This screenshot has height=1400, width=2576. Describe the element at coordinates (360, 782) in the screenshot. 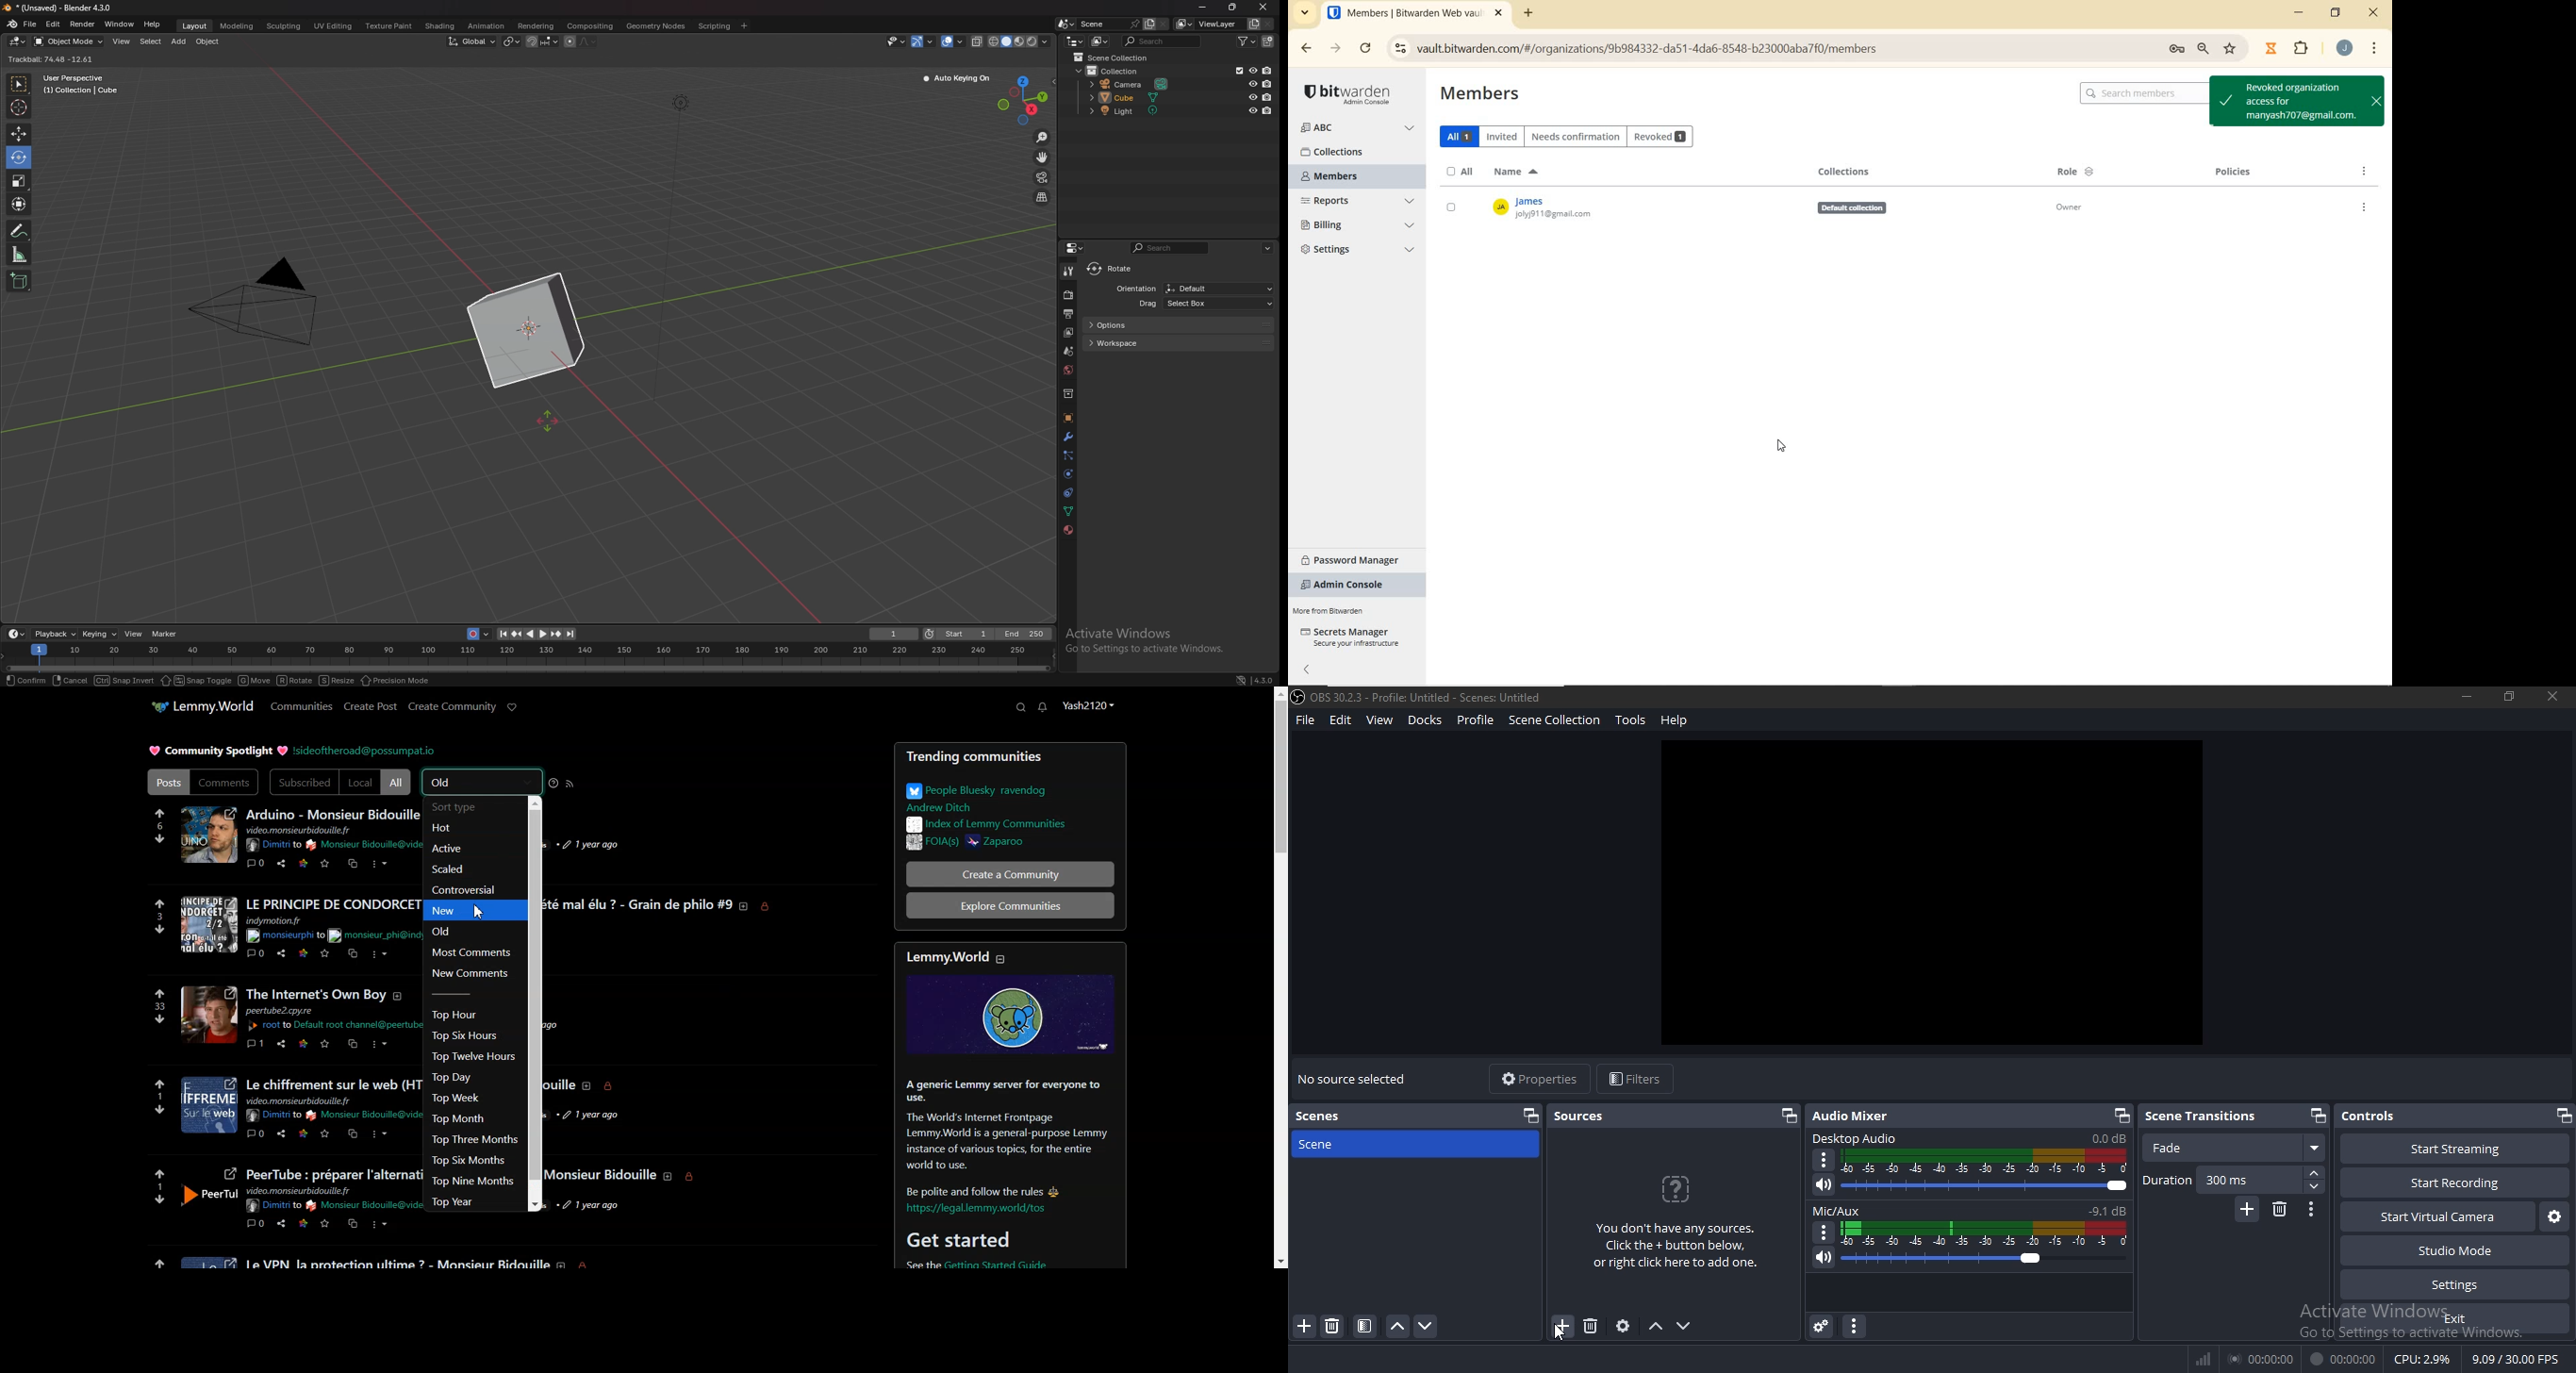

I see `Local` at that location.